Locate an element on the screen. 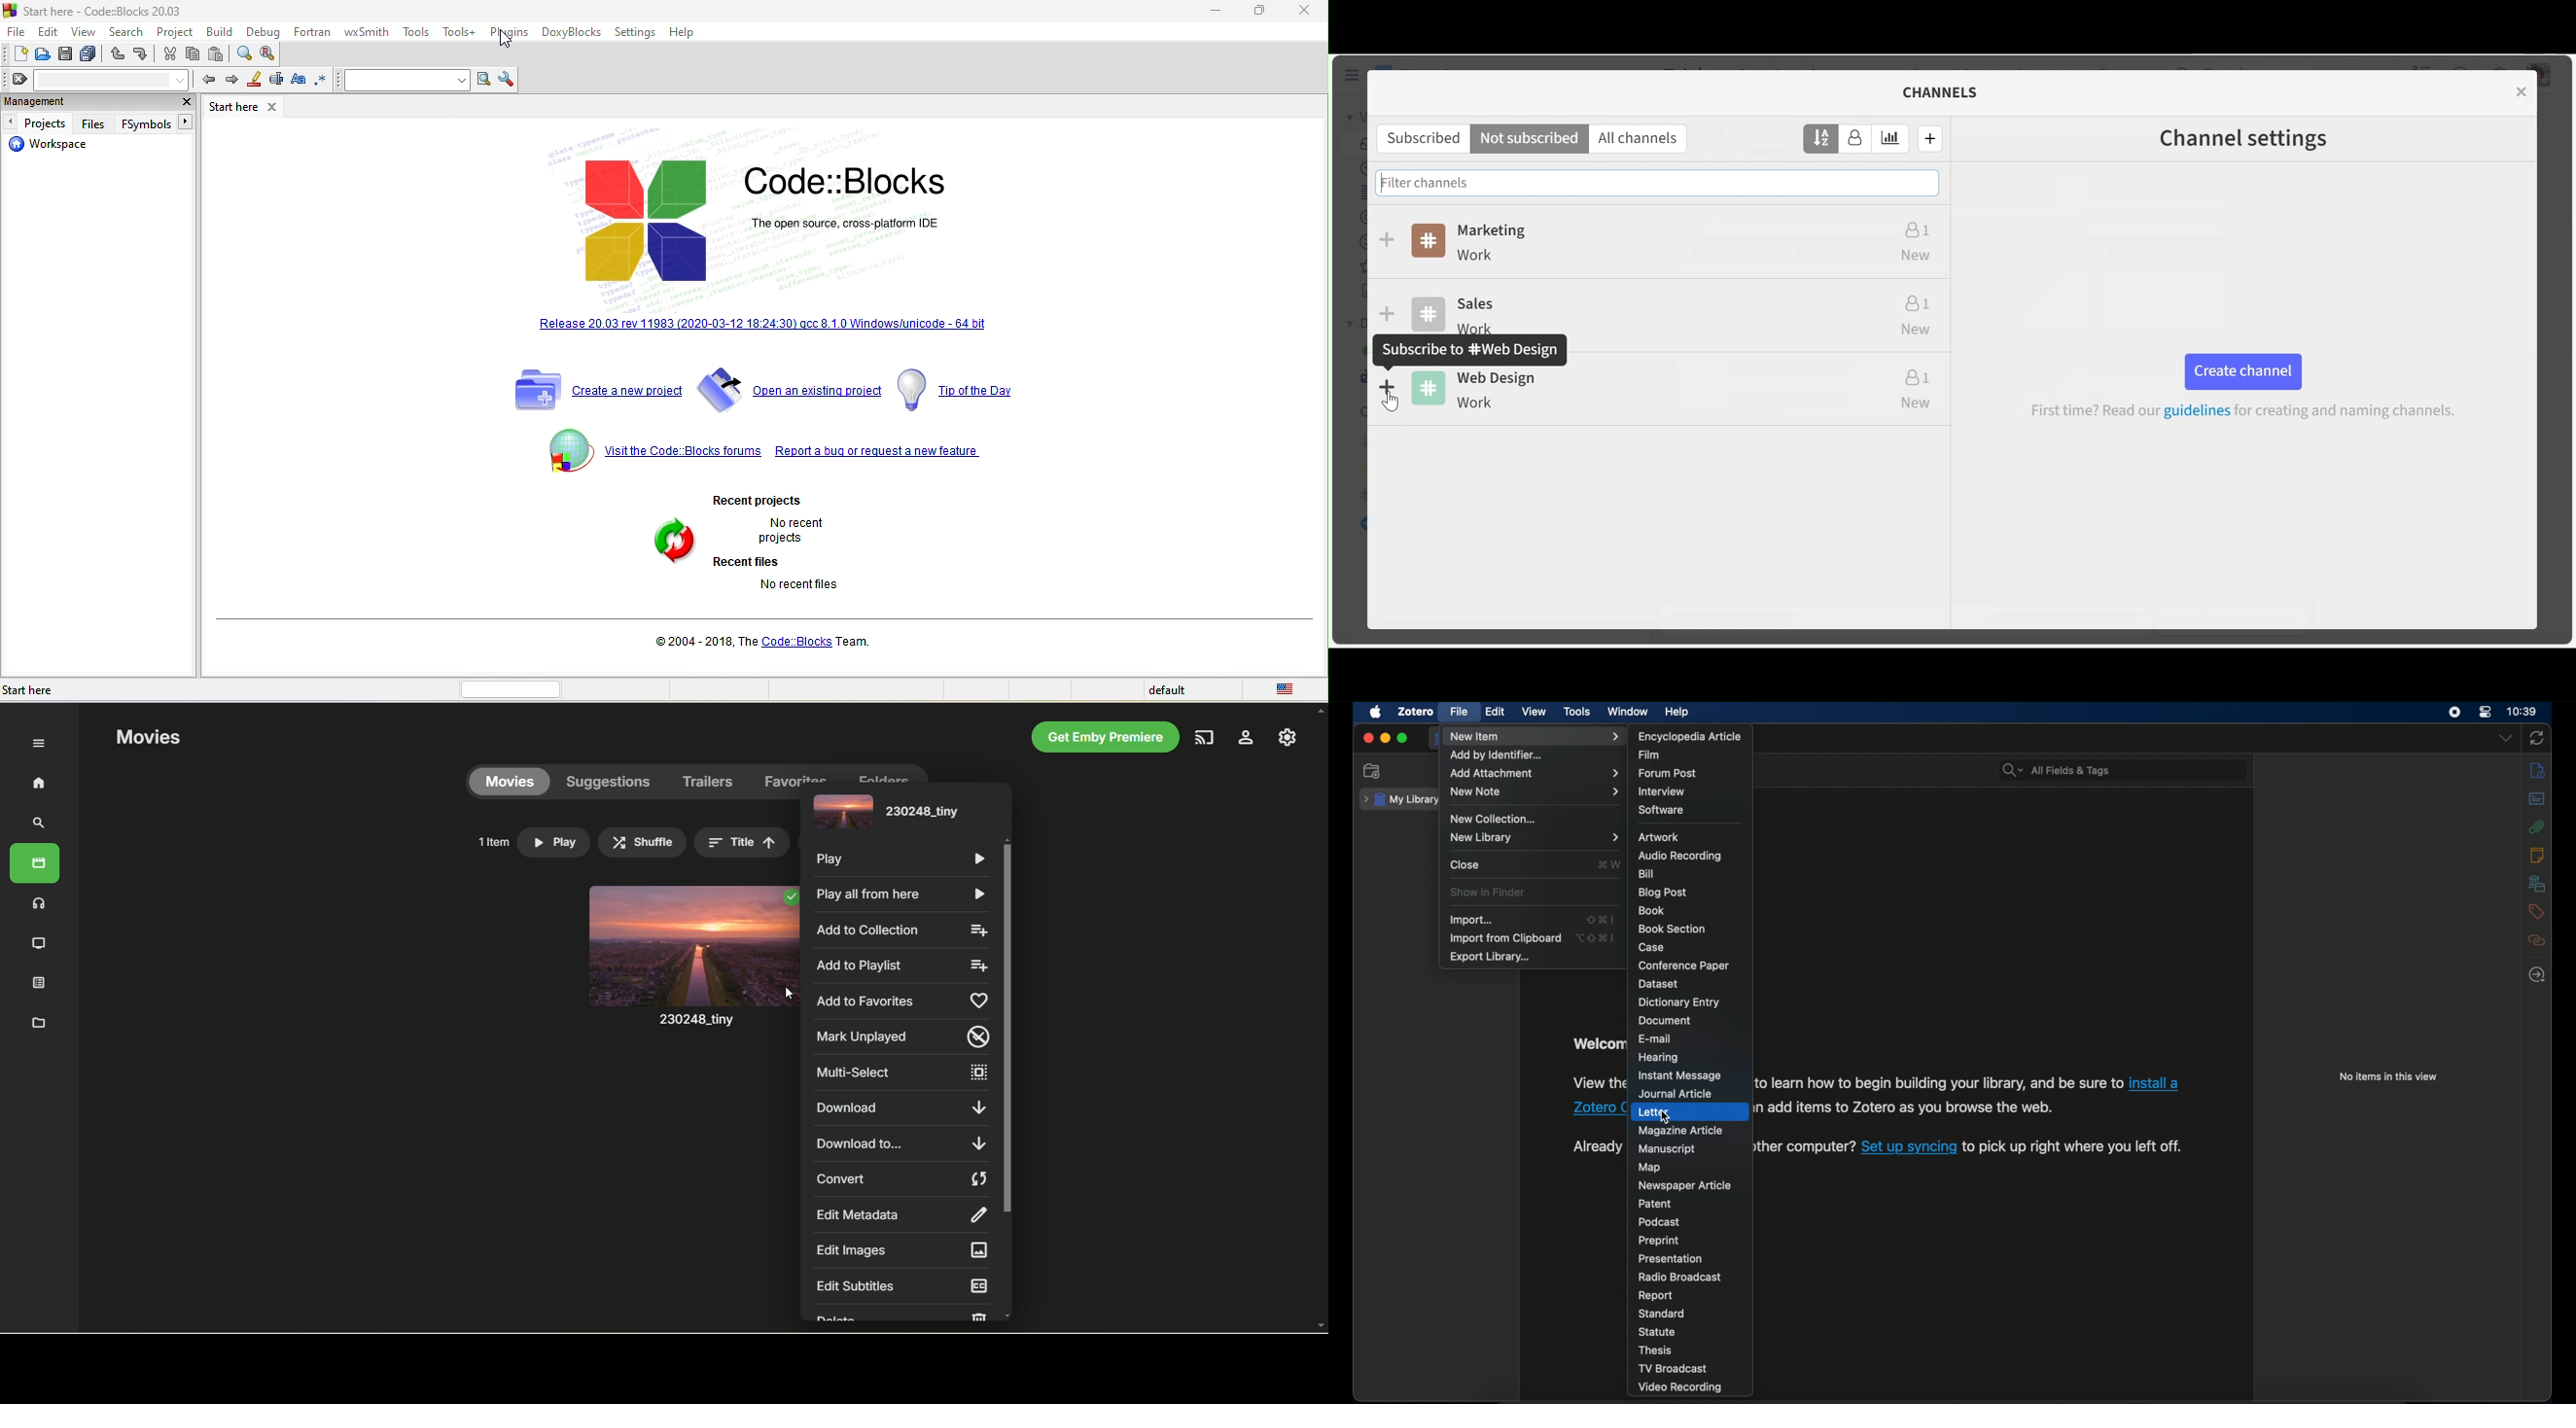 The height and width of the screenshot is (1428, 2576). help is located at coordinates (1678, 712).